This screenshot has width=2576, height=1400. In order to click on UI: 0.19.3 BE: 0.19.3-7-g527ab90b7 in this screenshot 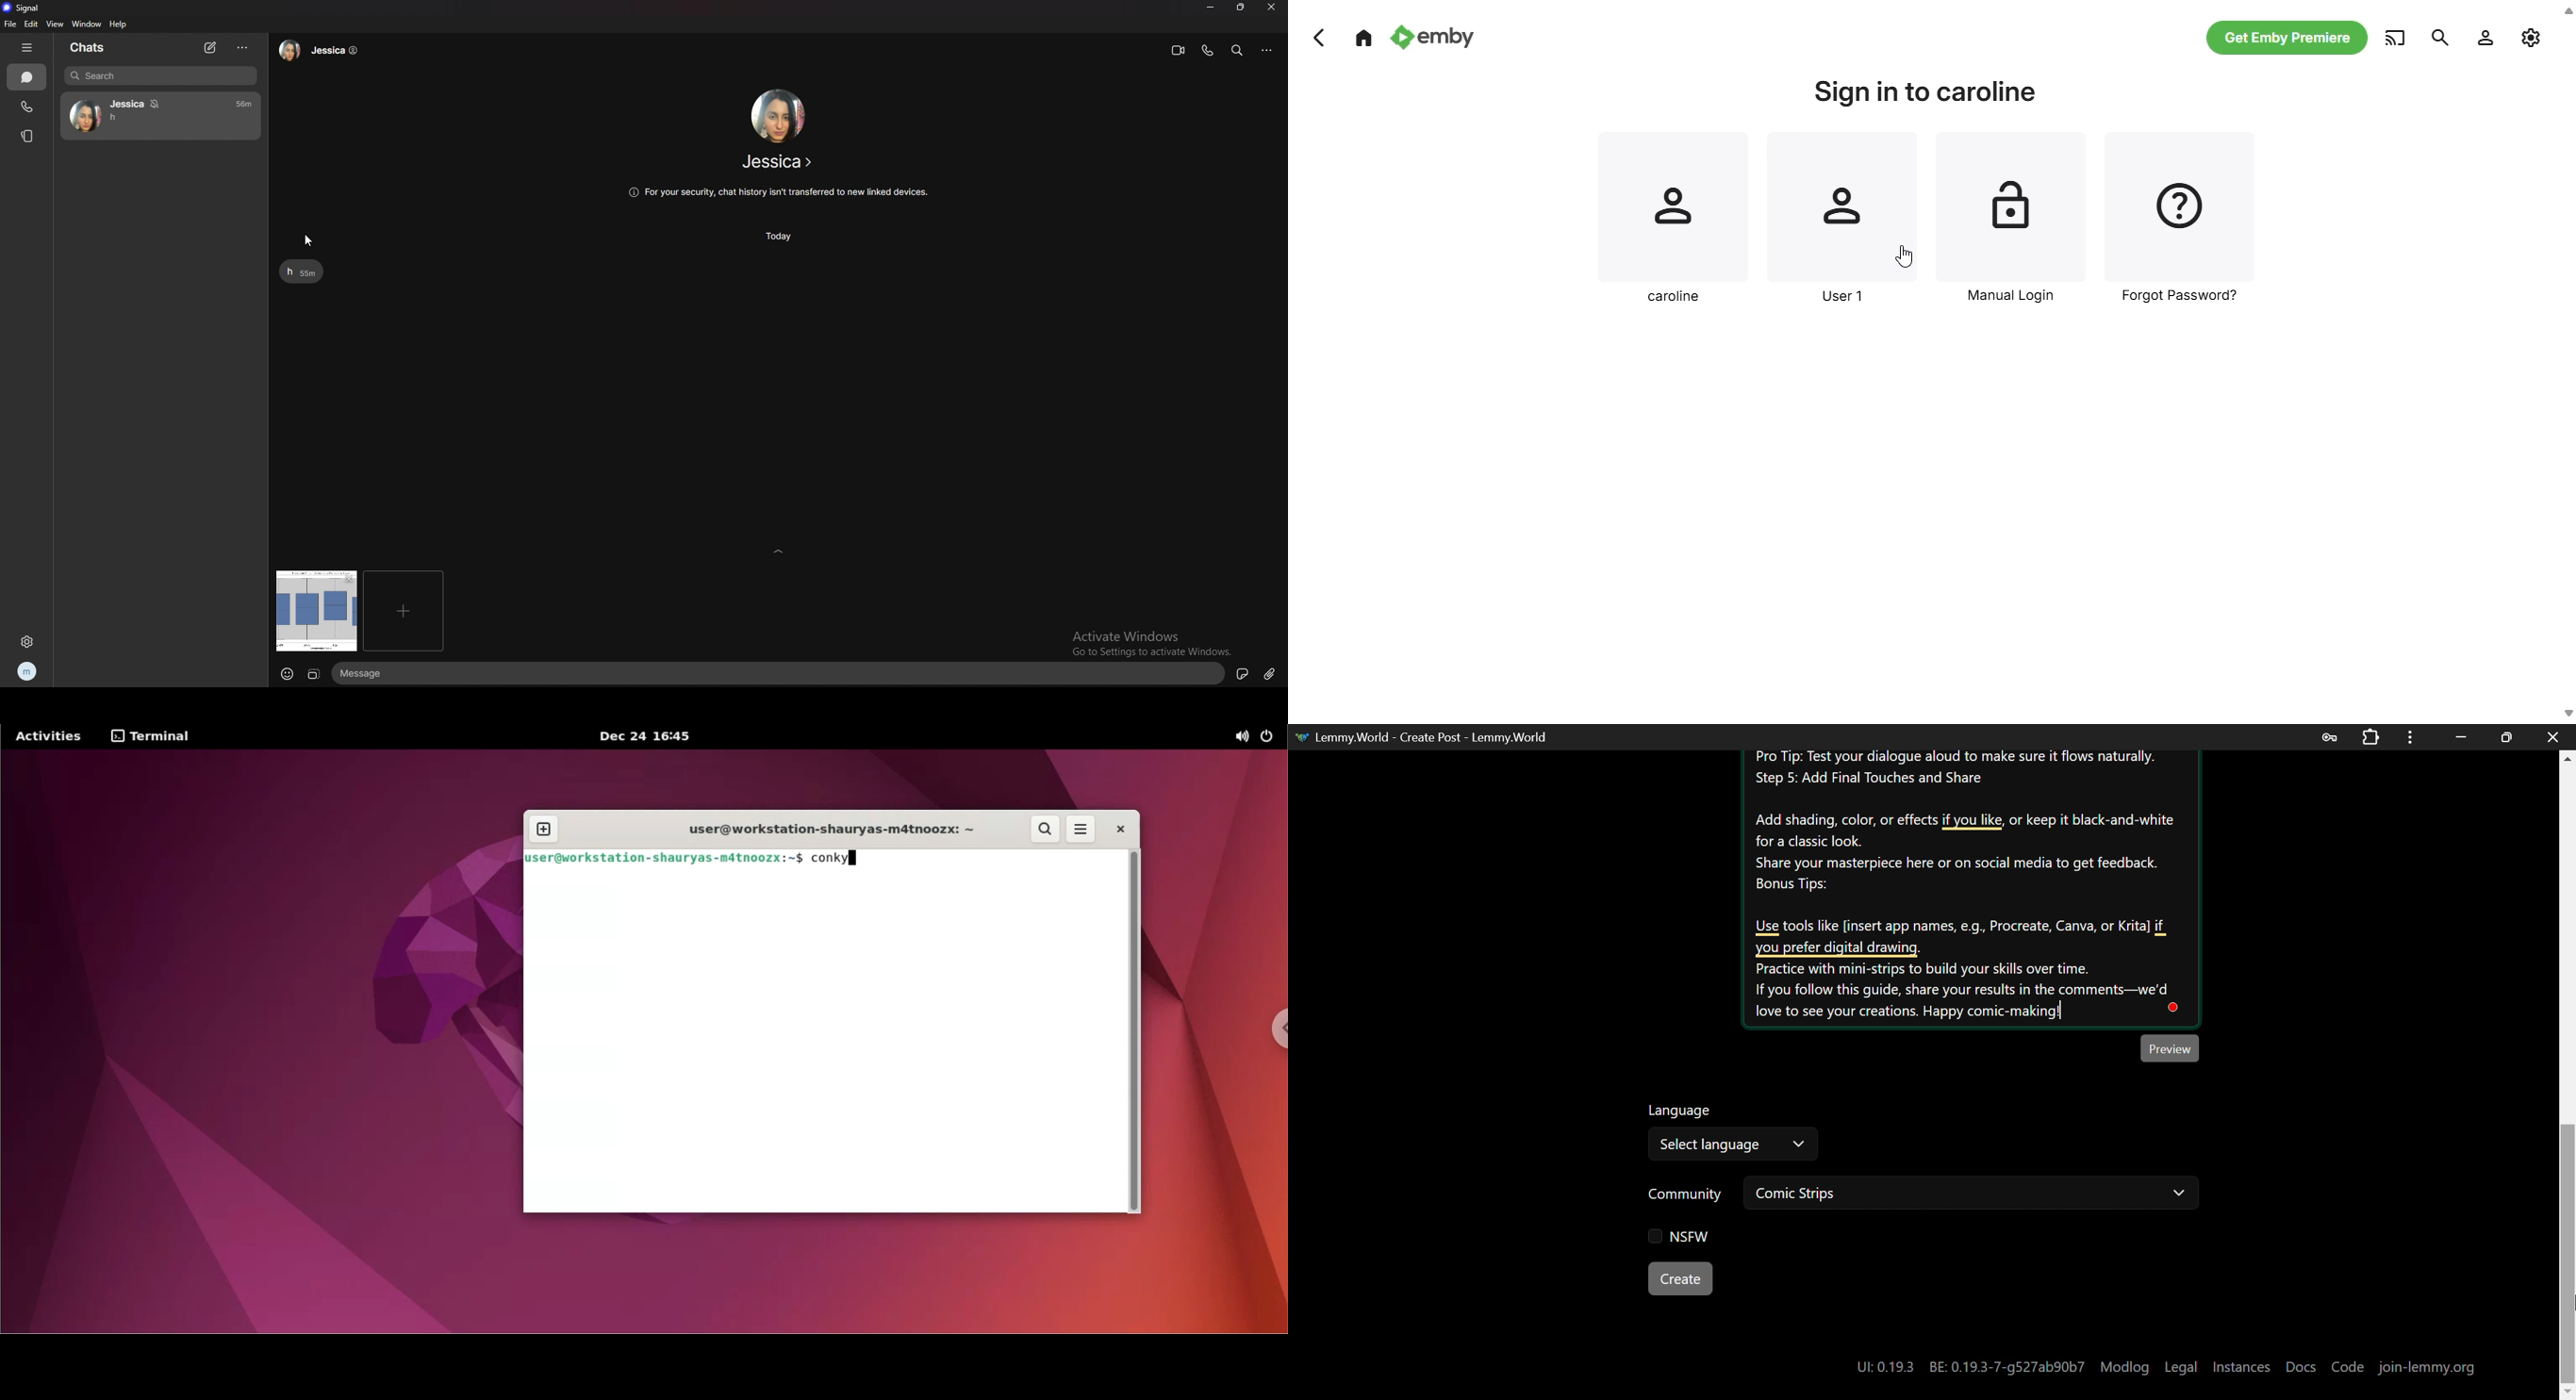, I will do `click(1962, 1367)`.